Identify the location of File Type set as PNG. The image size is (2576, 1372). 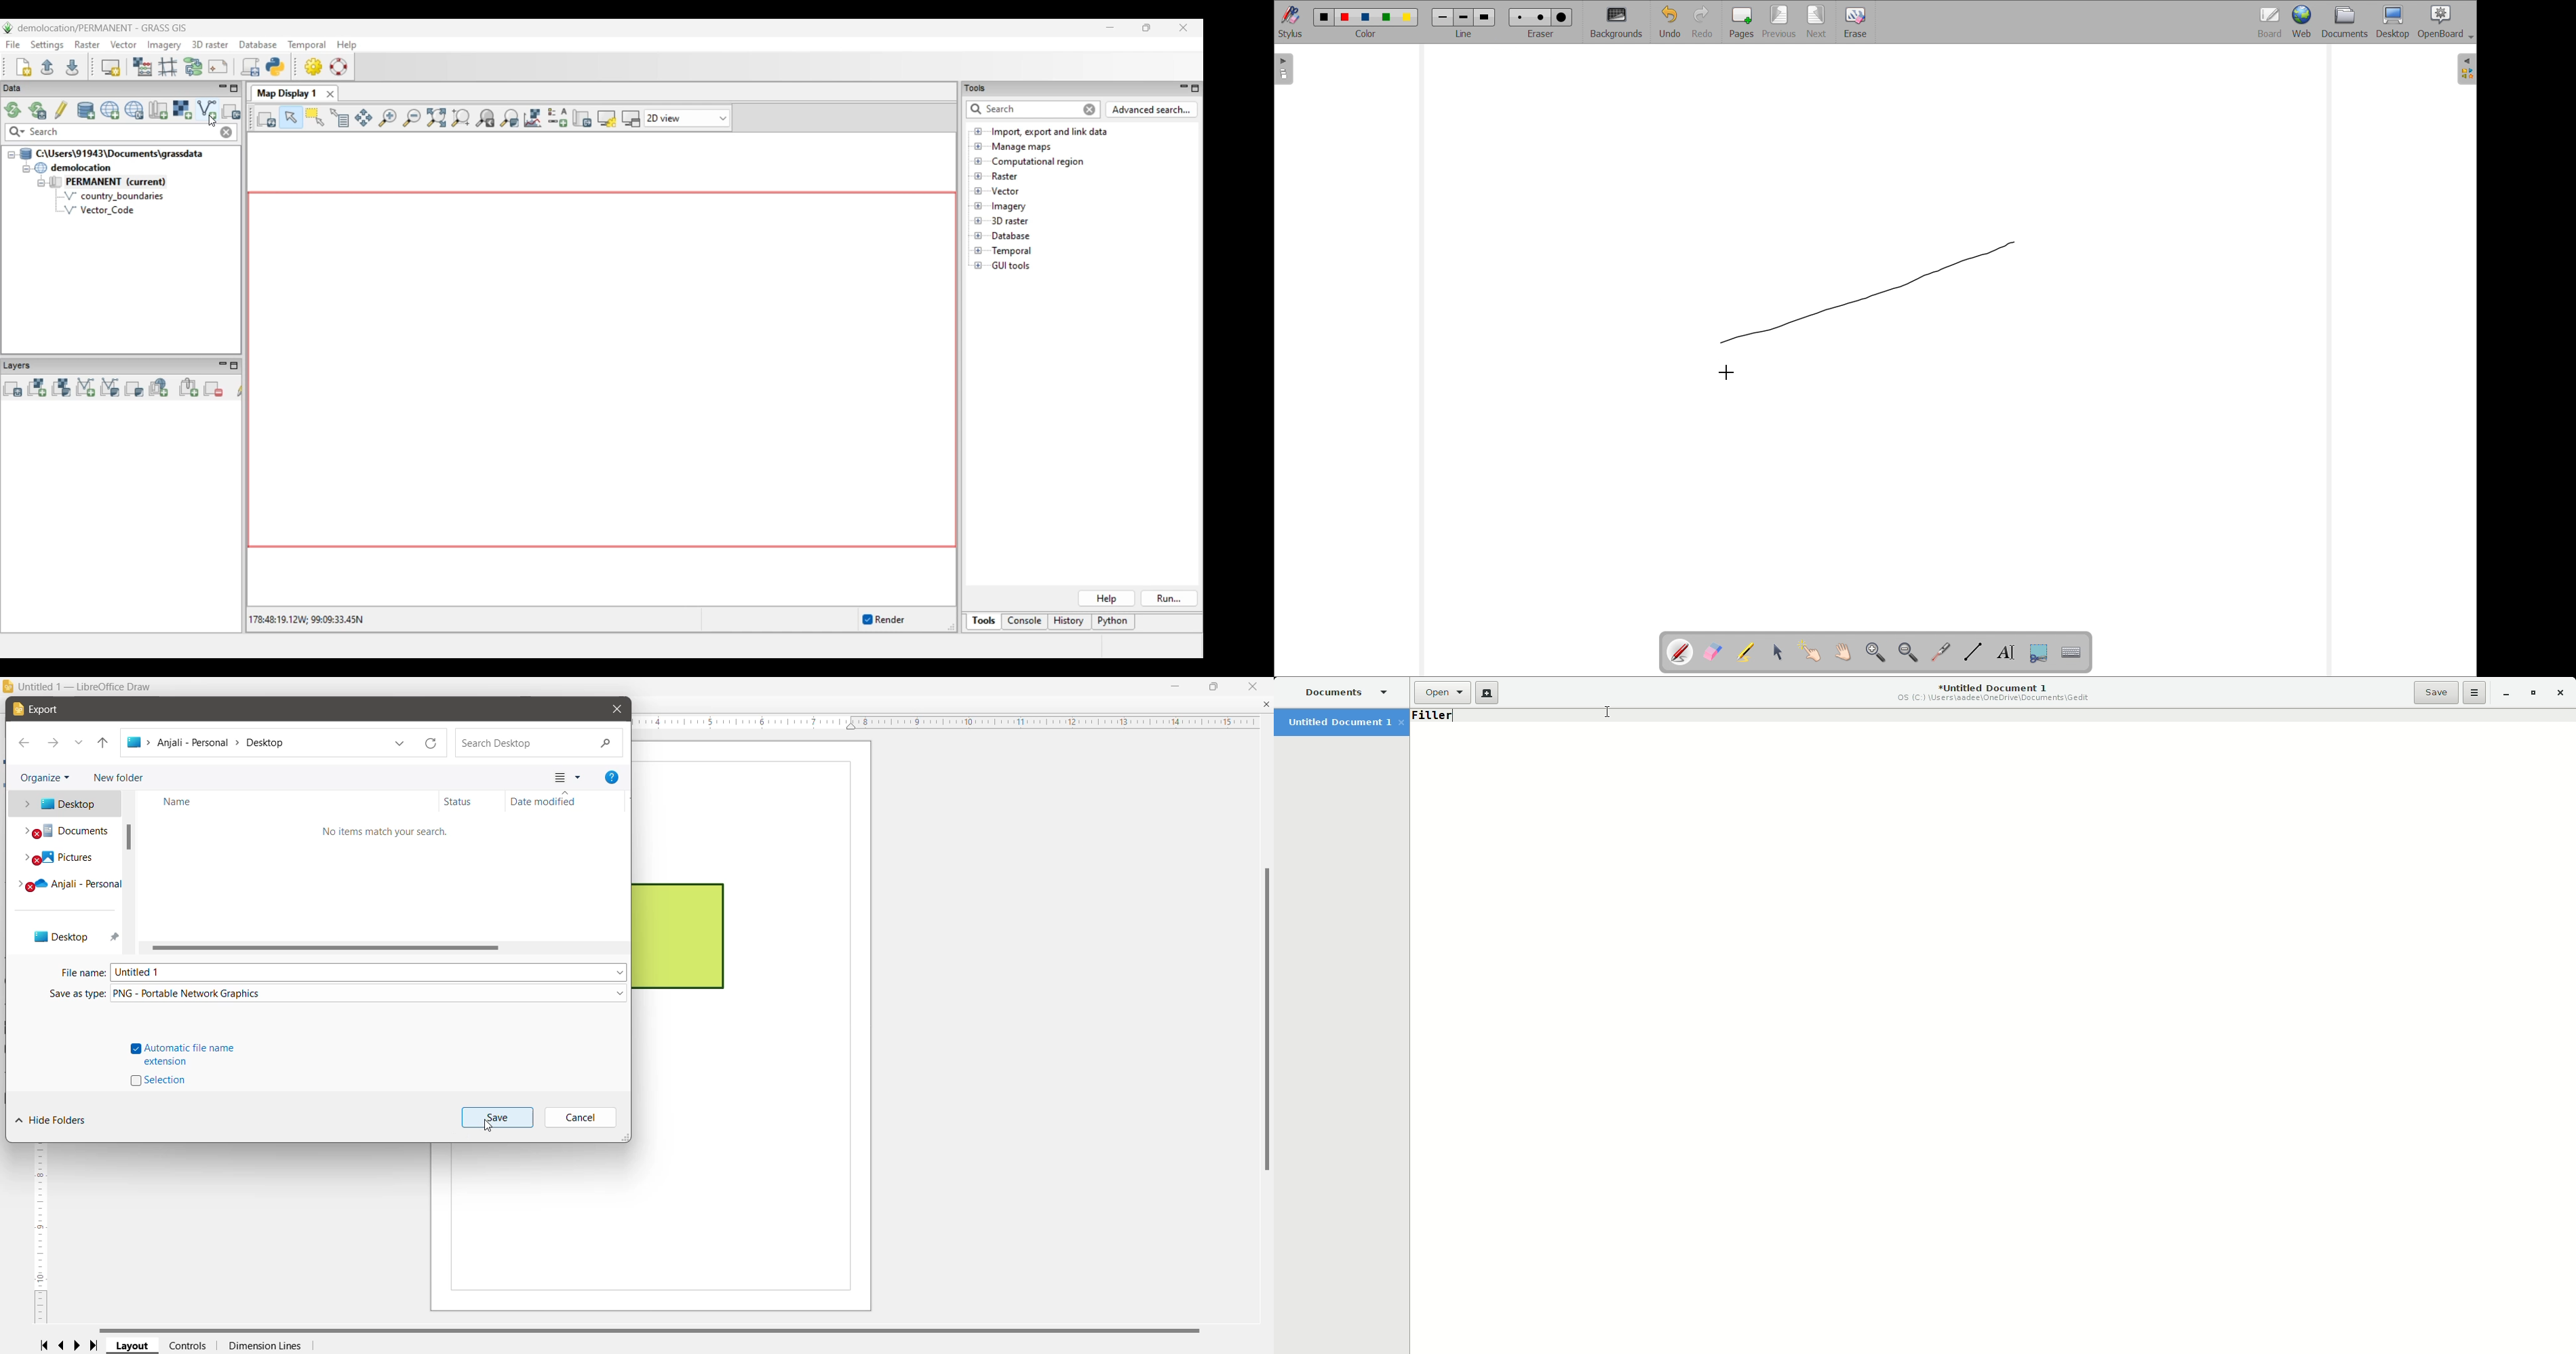
(368, 993).